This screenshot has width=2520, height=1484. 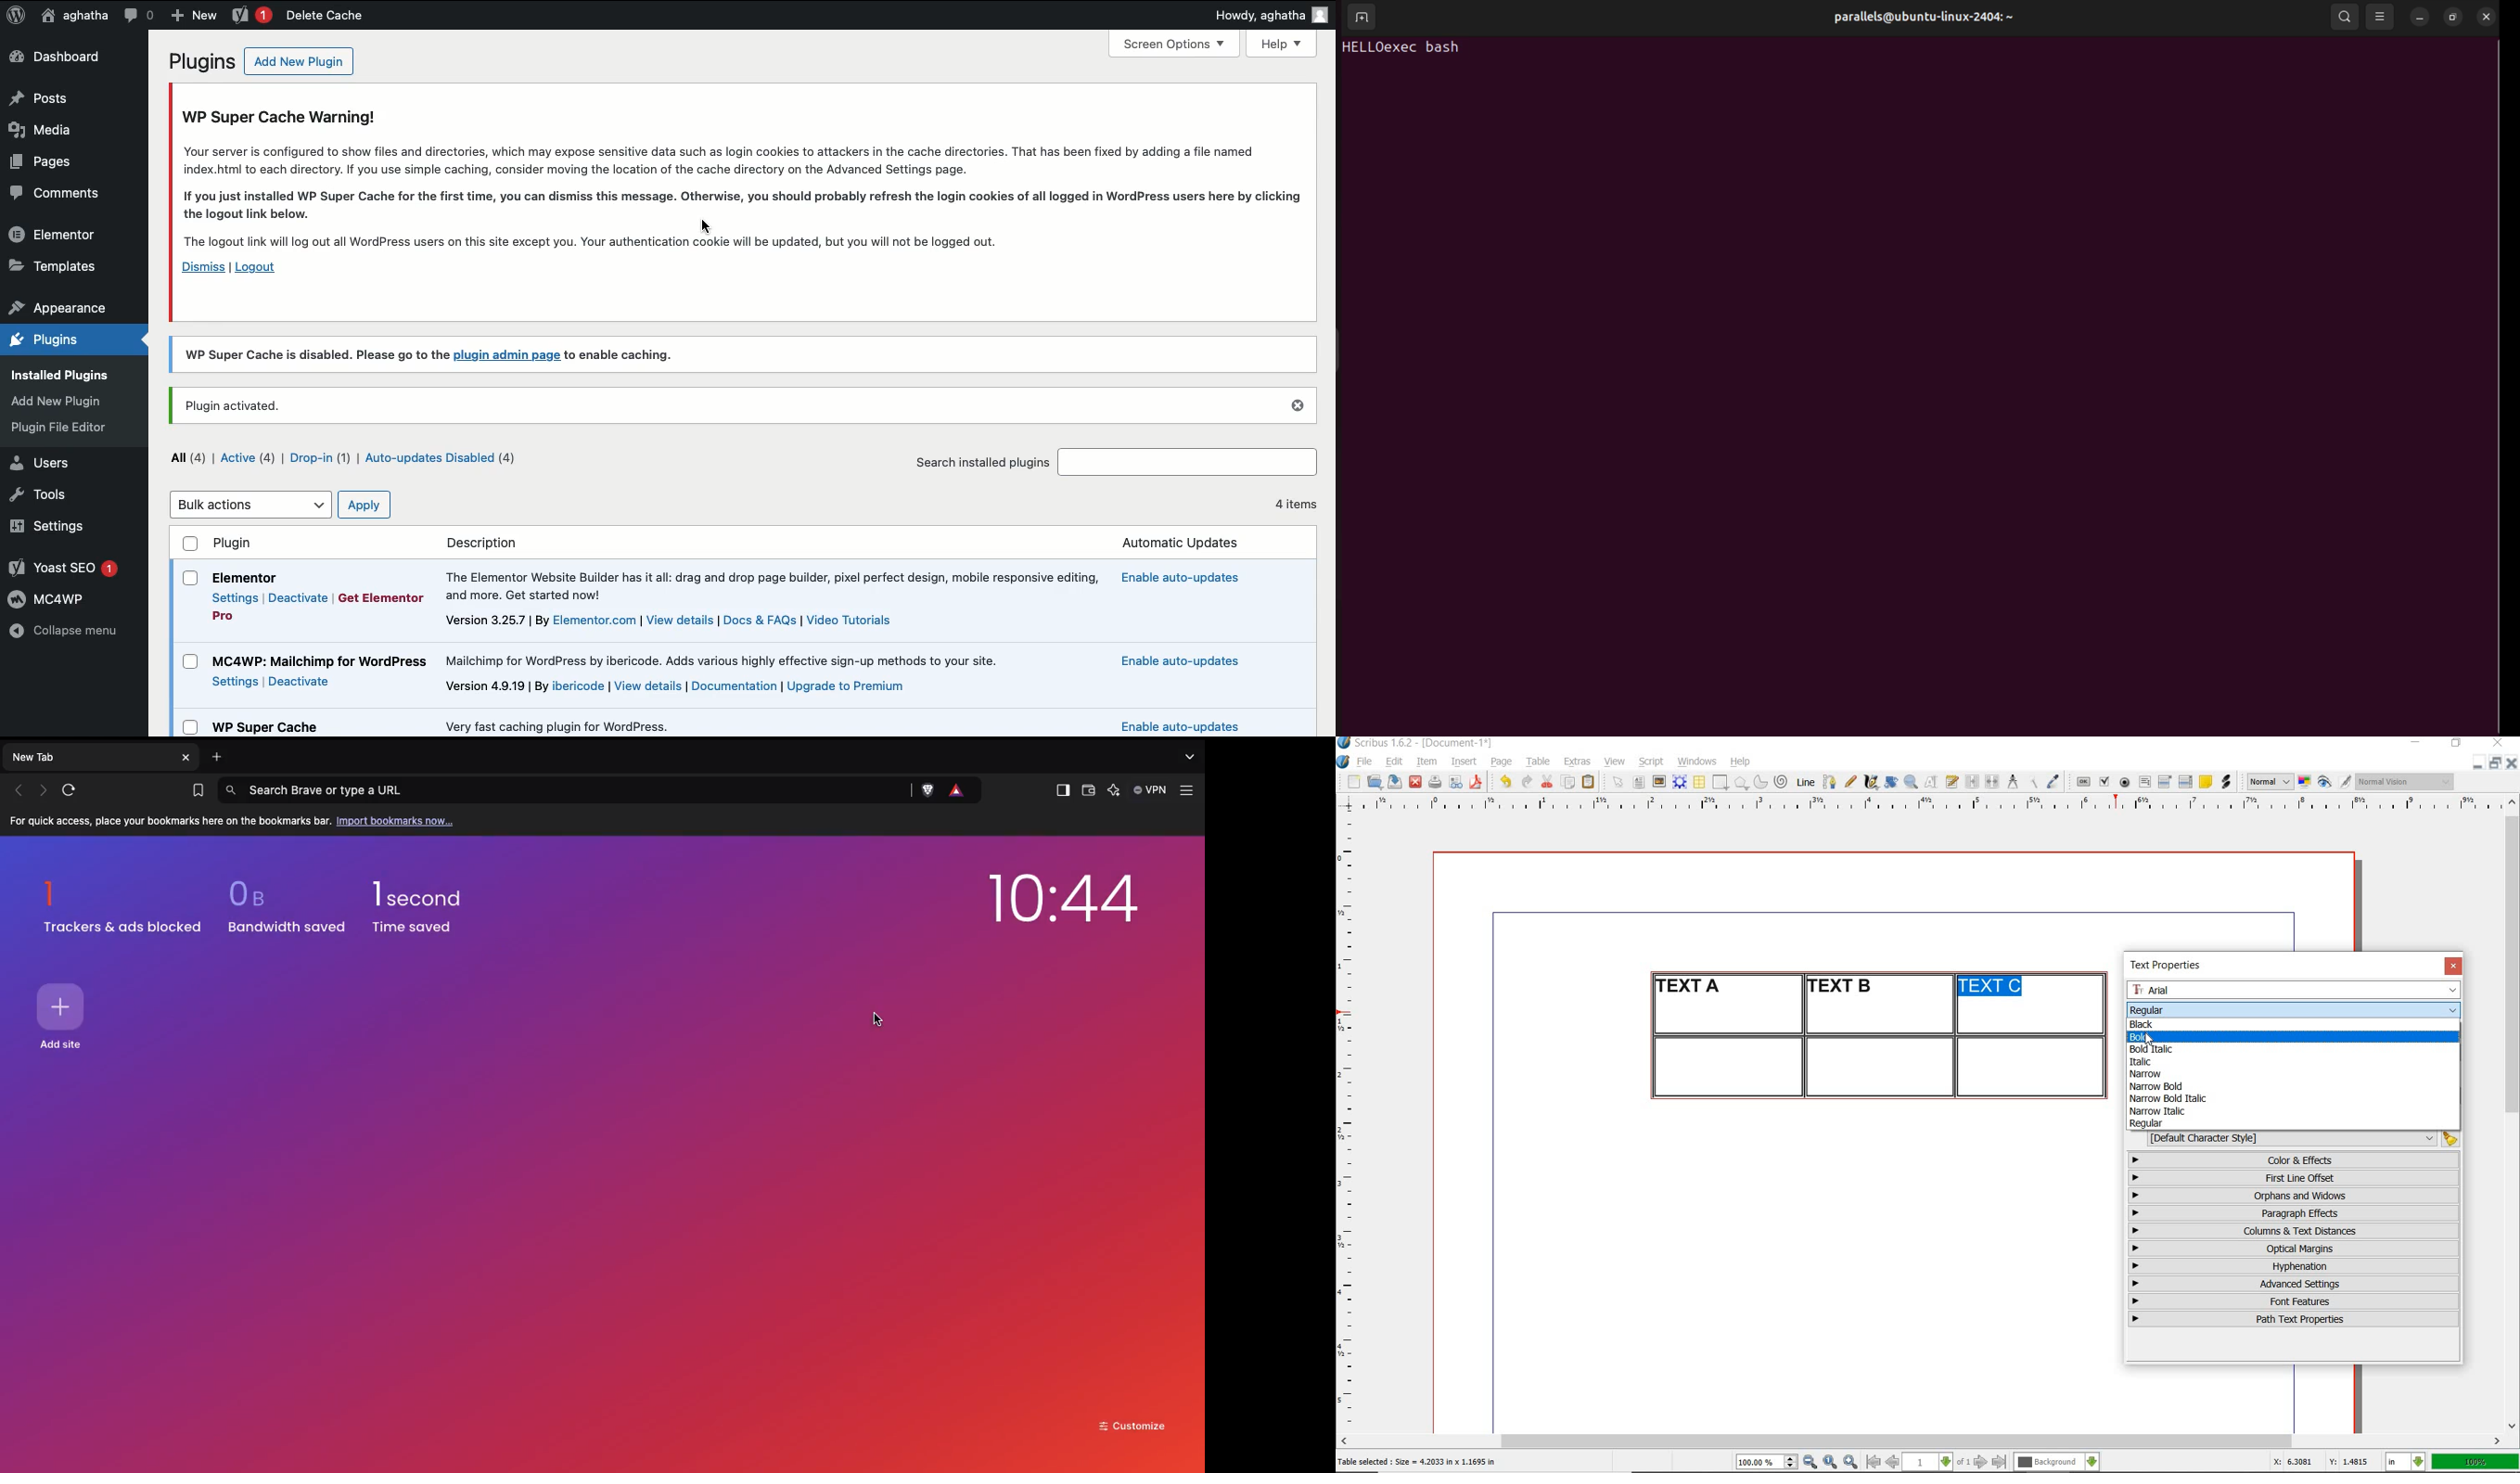 What do you see at coordinates (1741, 782) in the screenshot?
I see `polygon` at bounding box center [1741, 782].